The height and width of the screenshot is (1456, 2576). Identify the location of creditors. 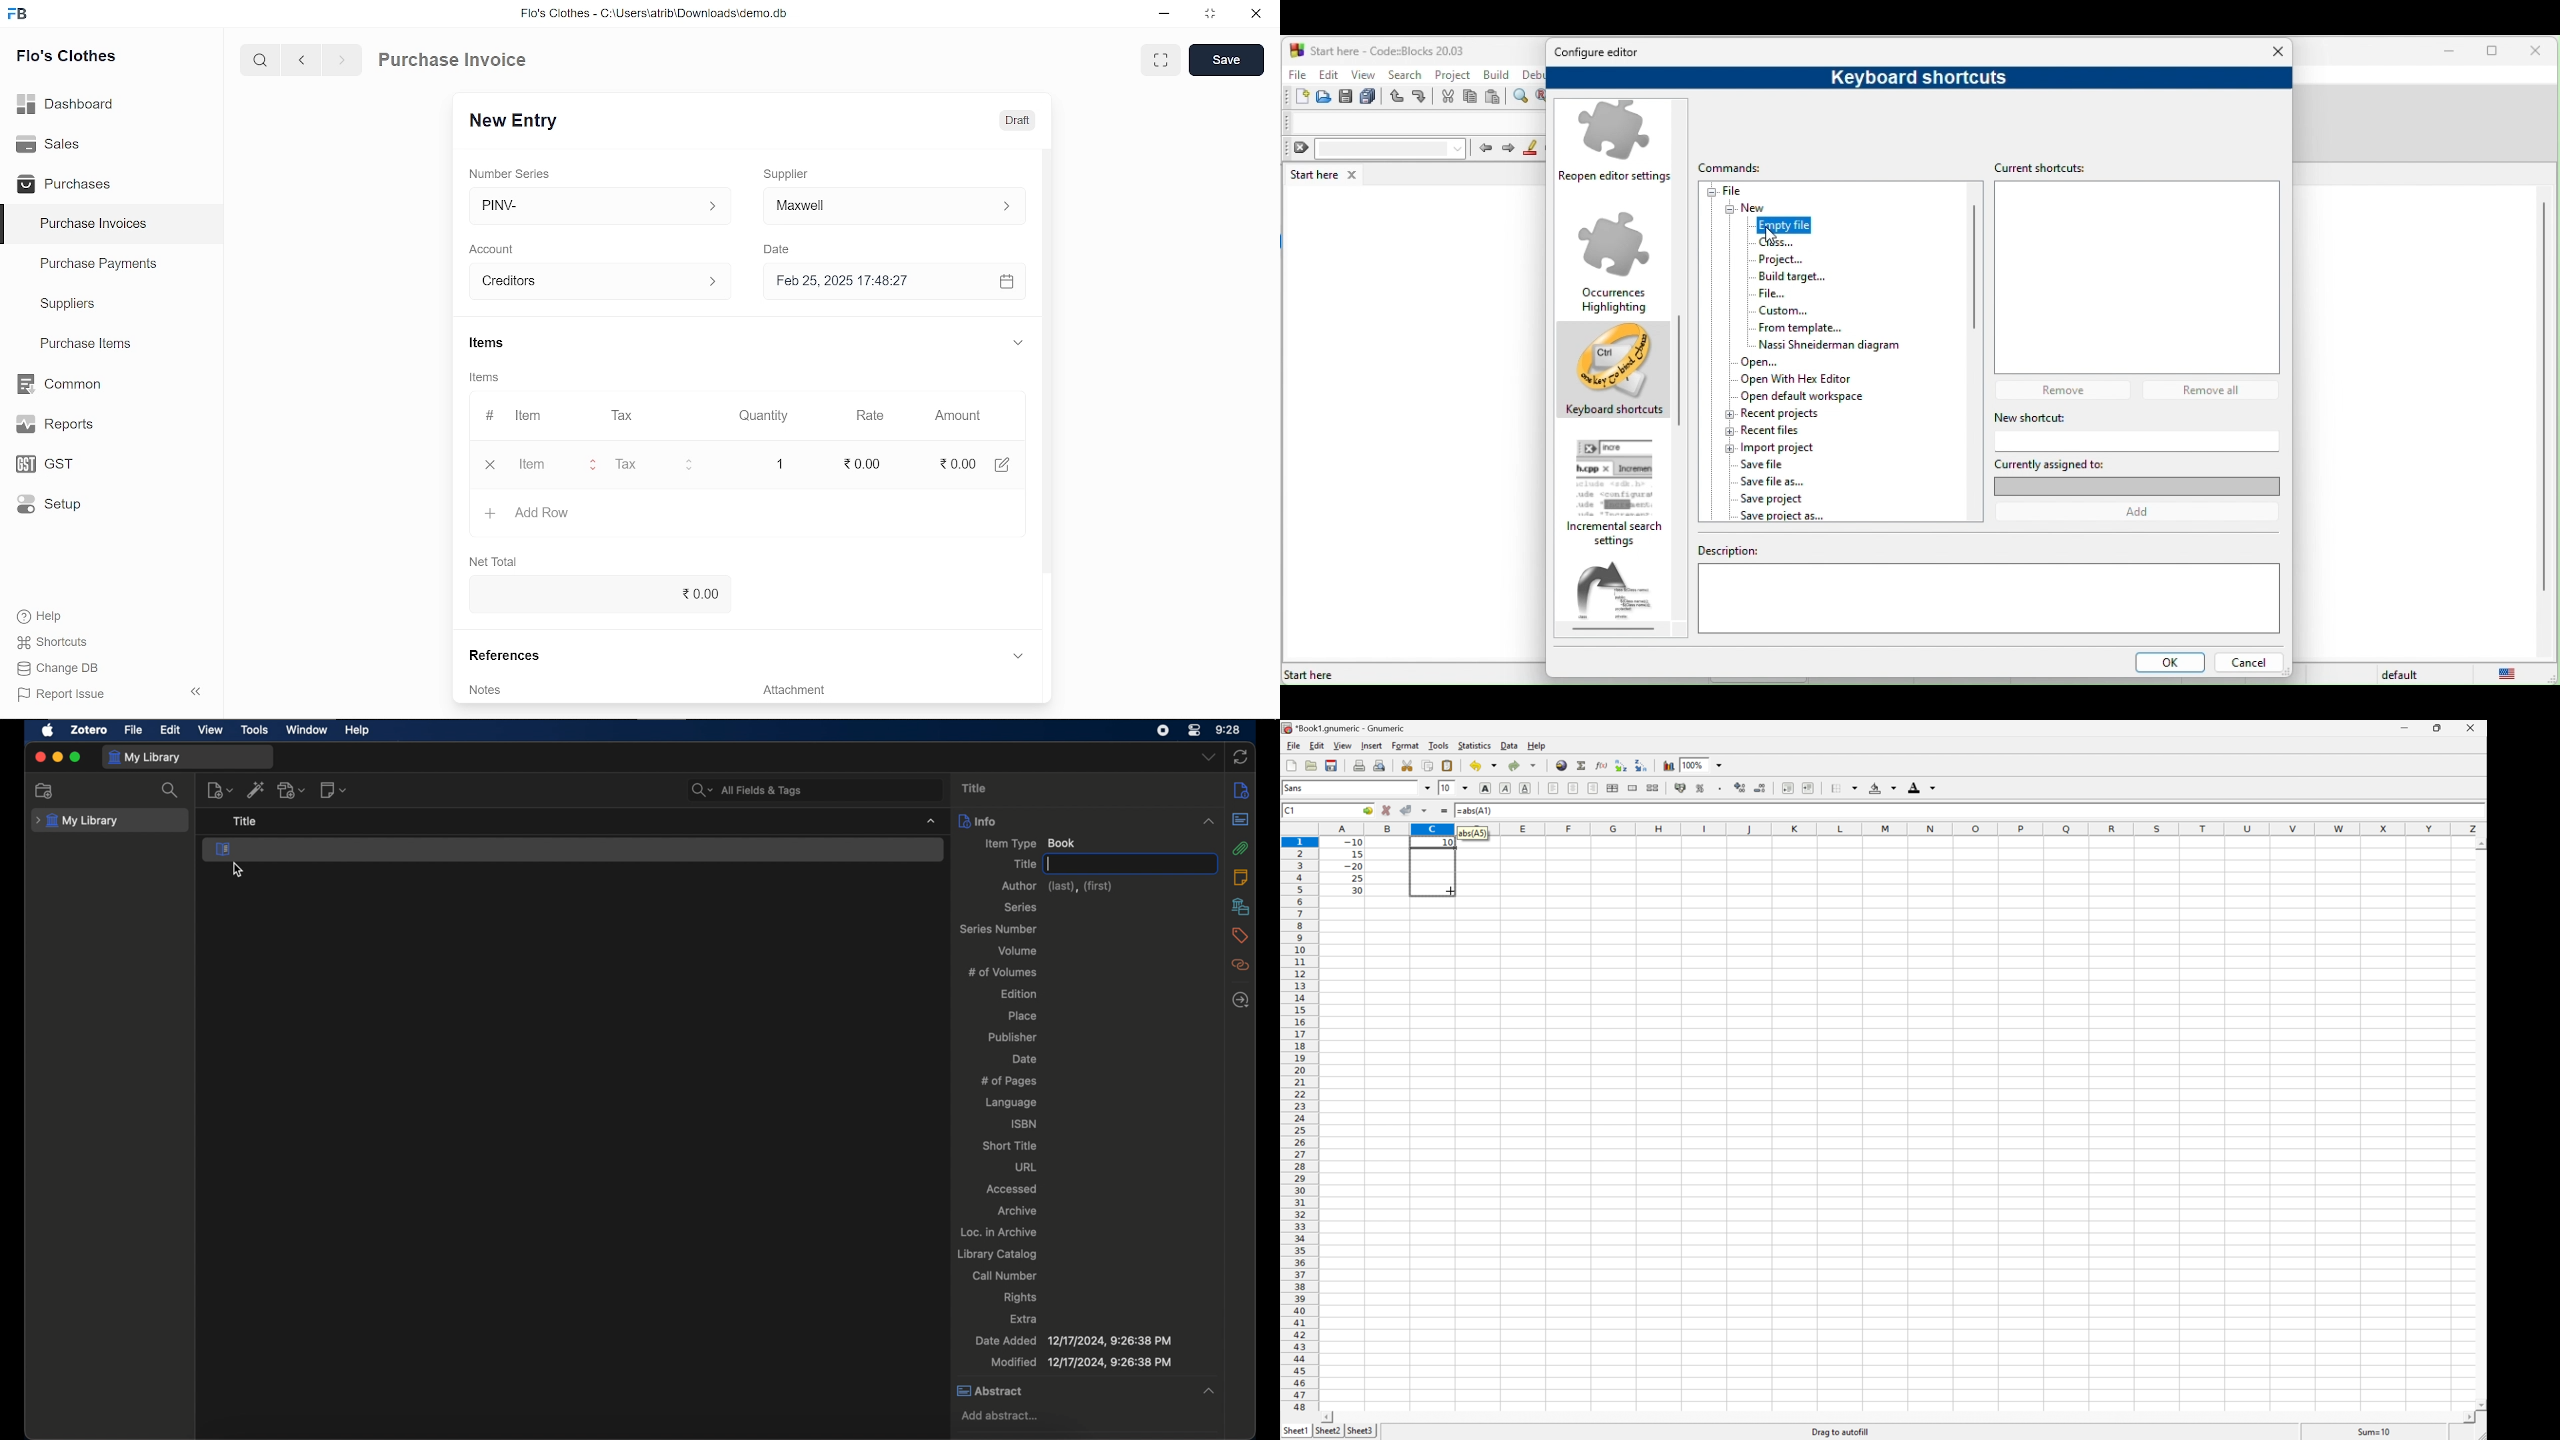
(596, 280).